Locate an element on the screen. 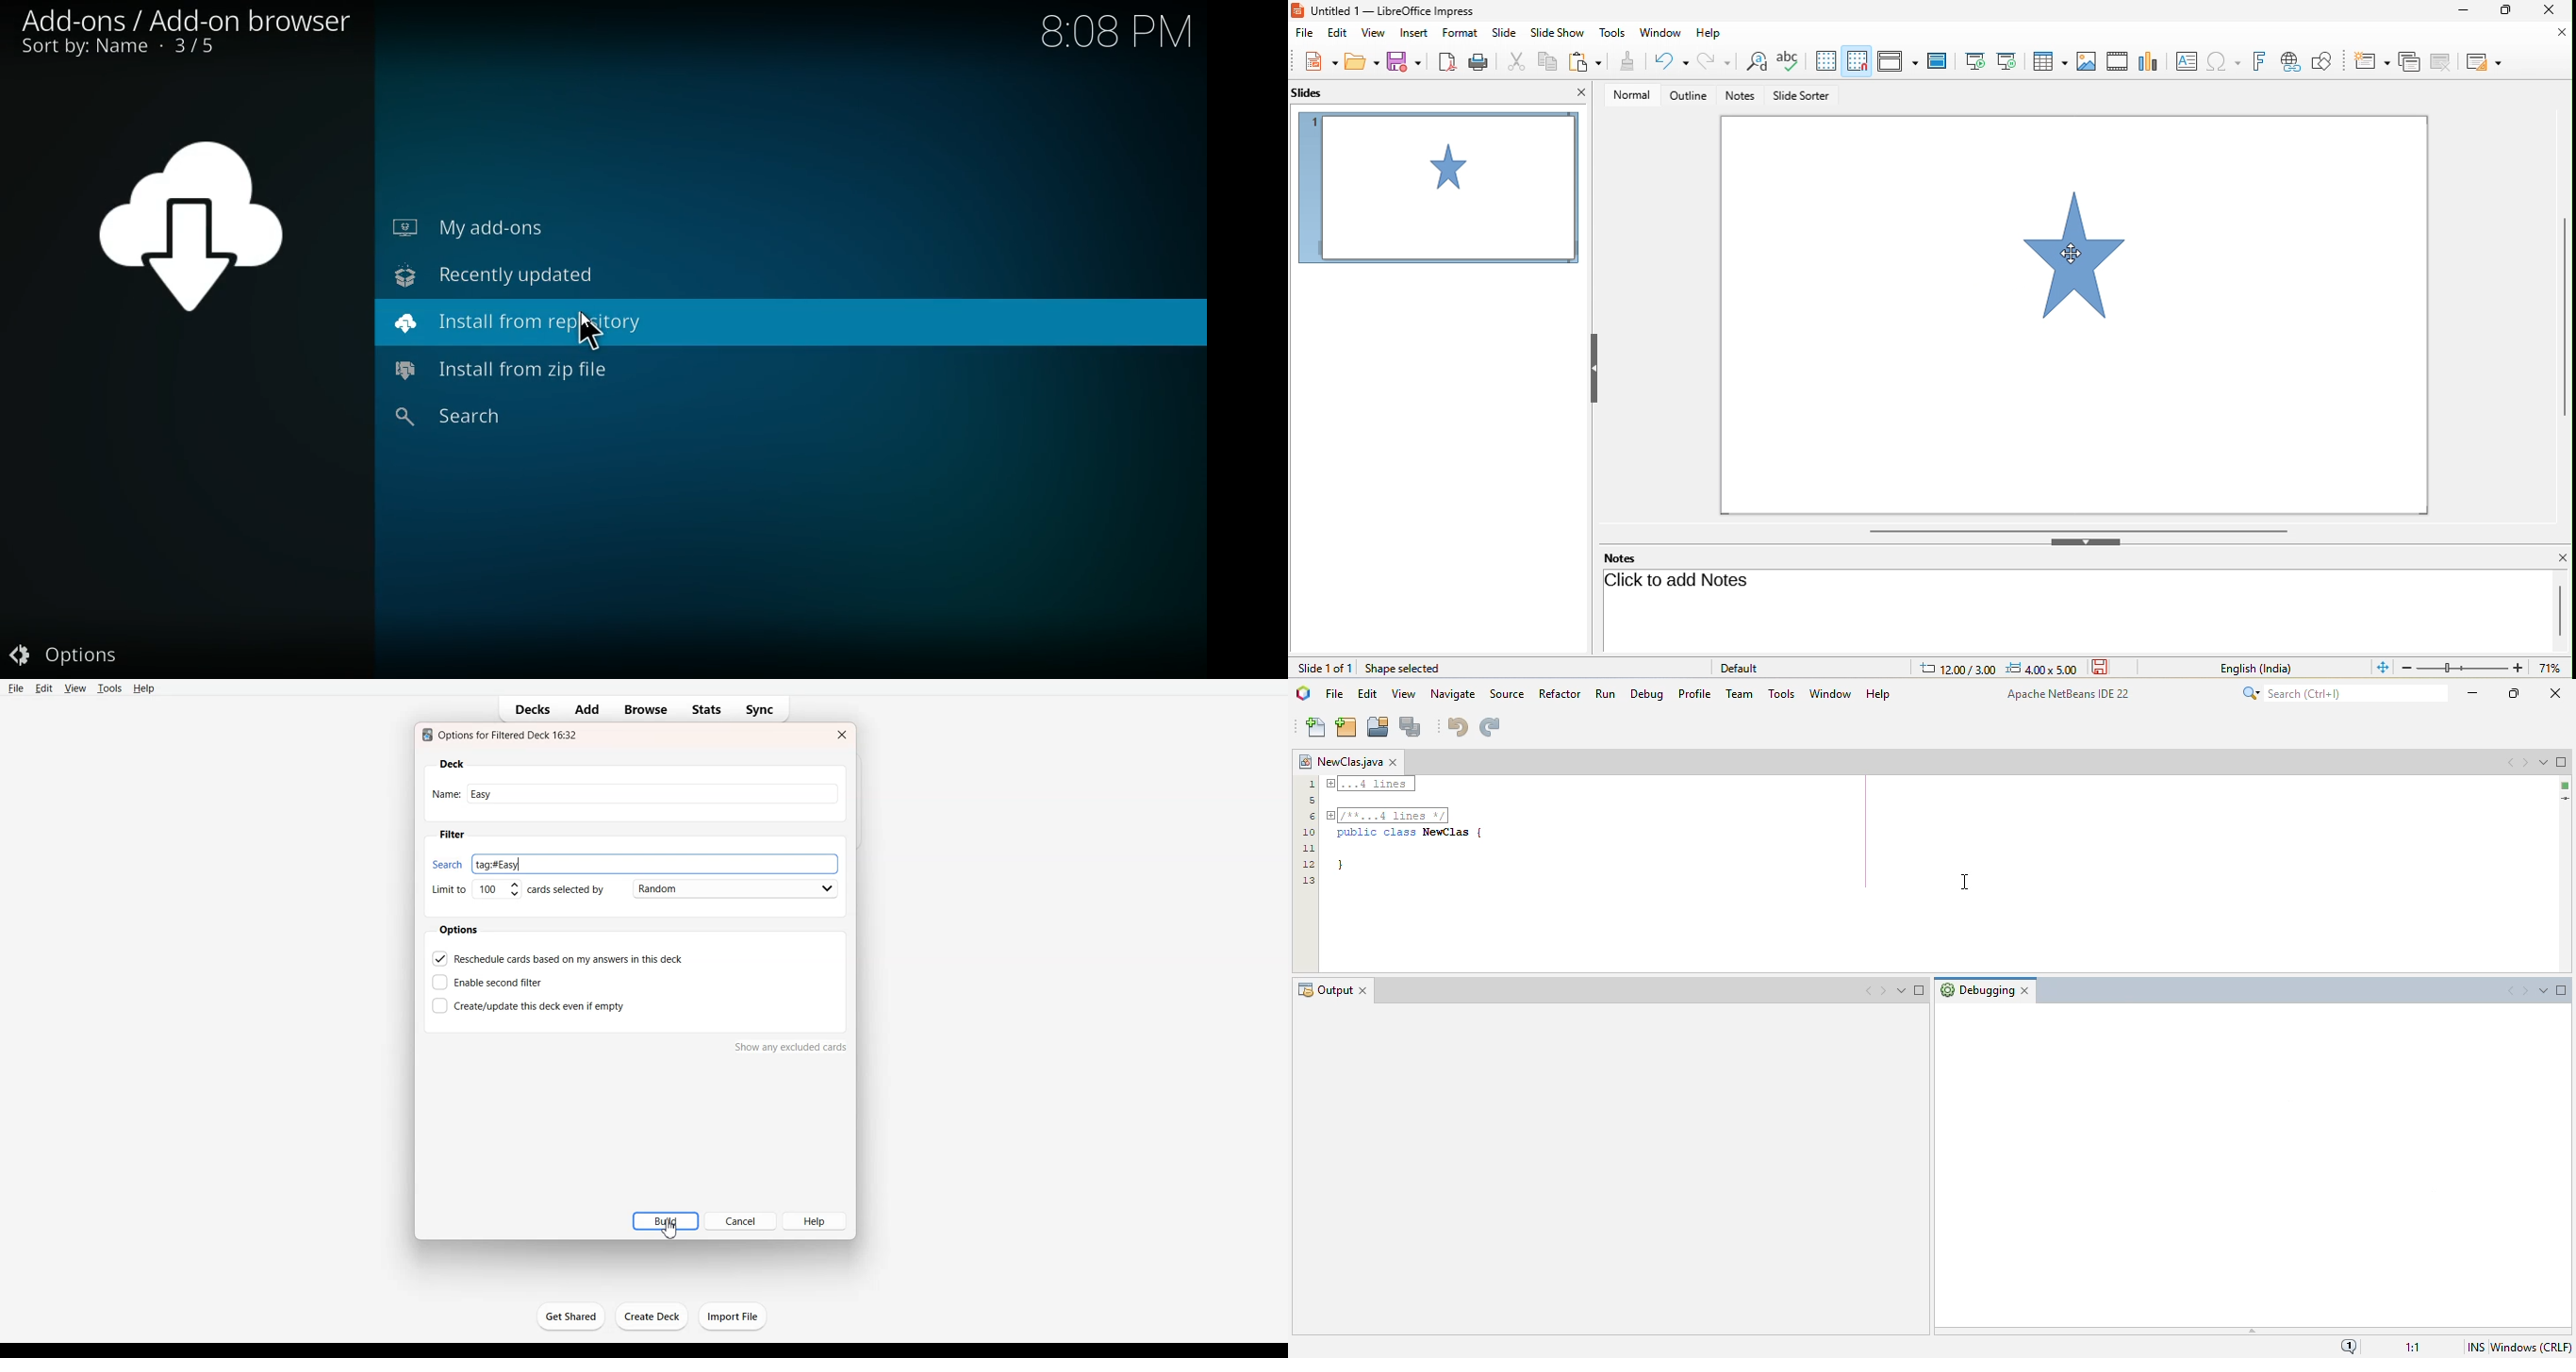 The width and height of the screenshot is (2576, 1372). minimize is located at coordinates (2466, 9).